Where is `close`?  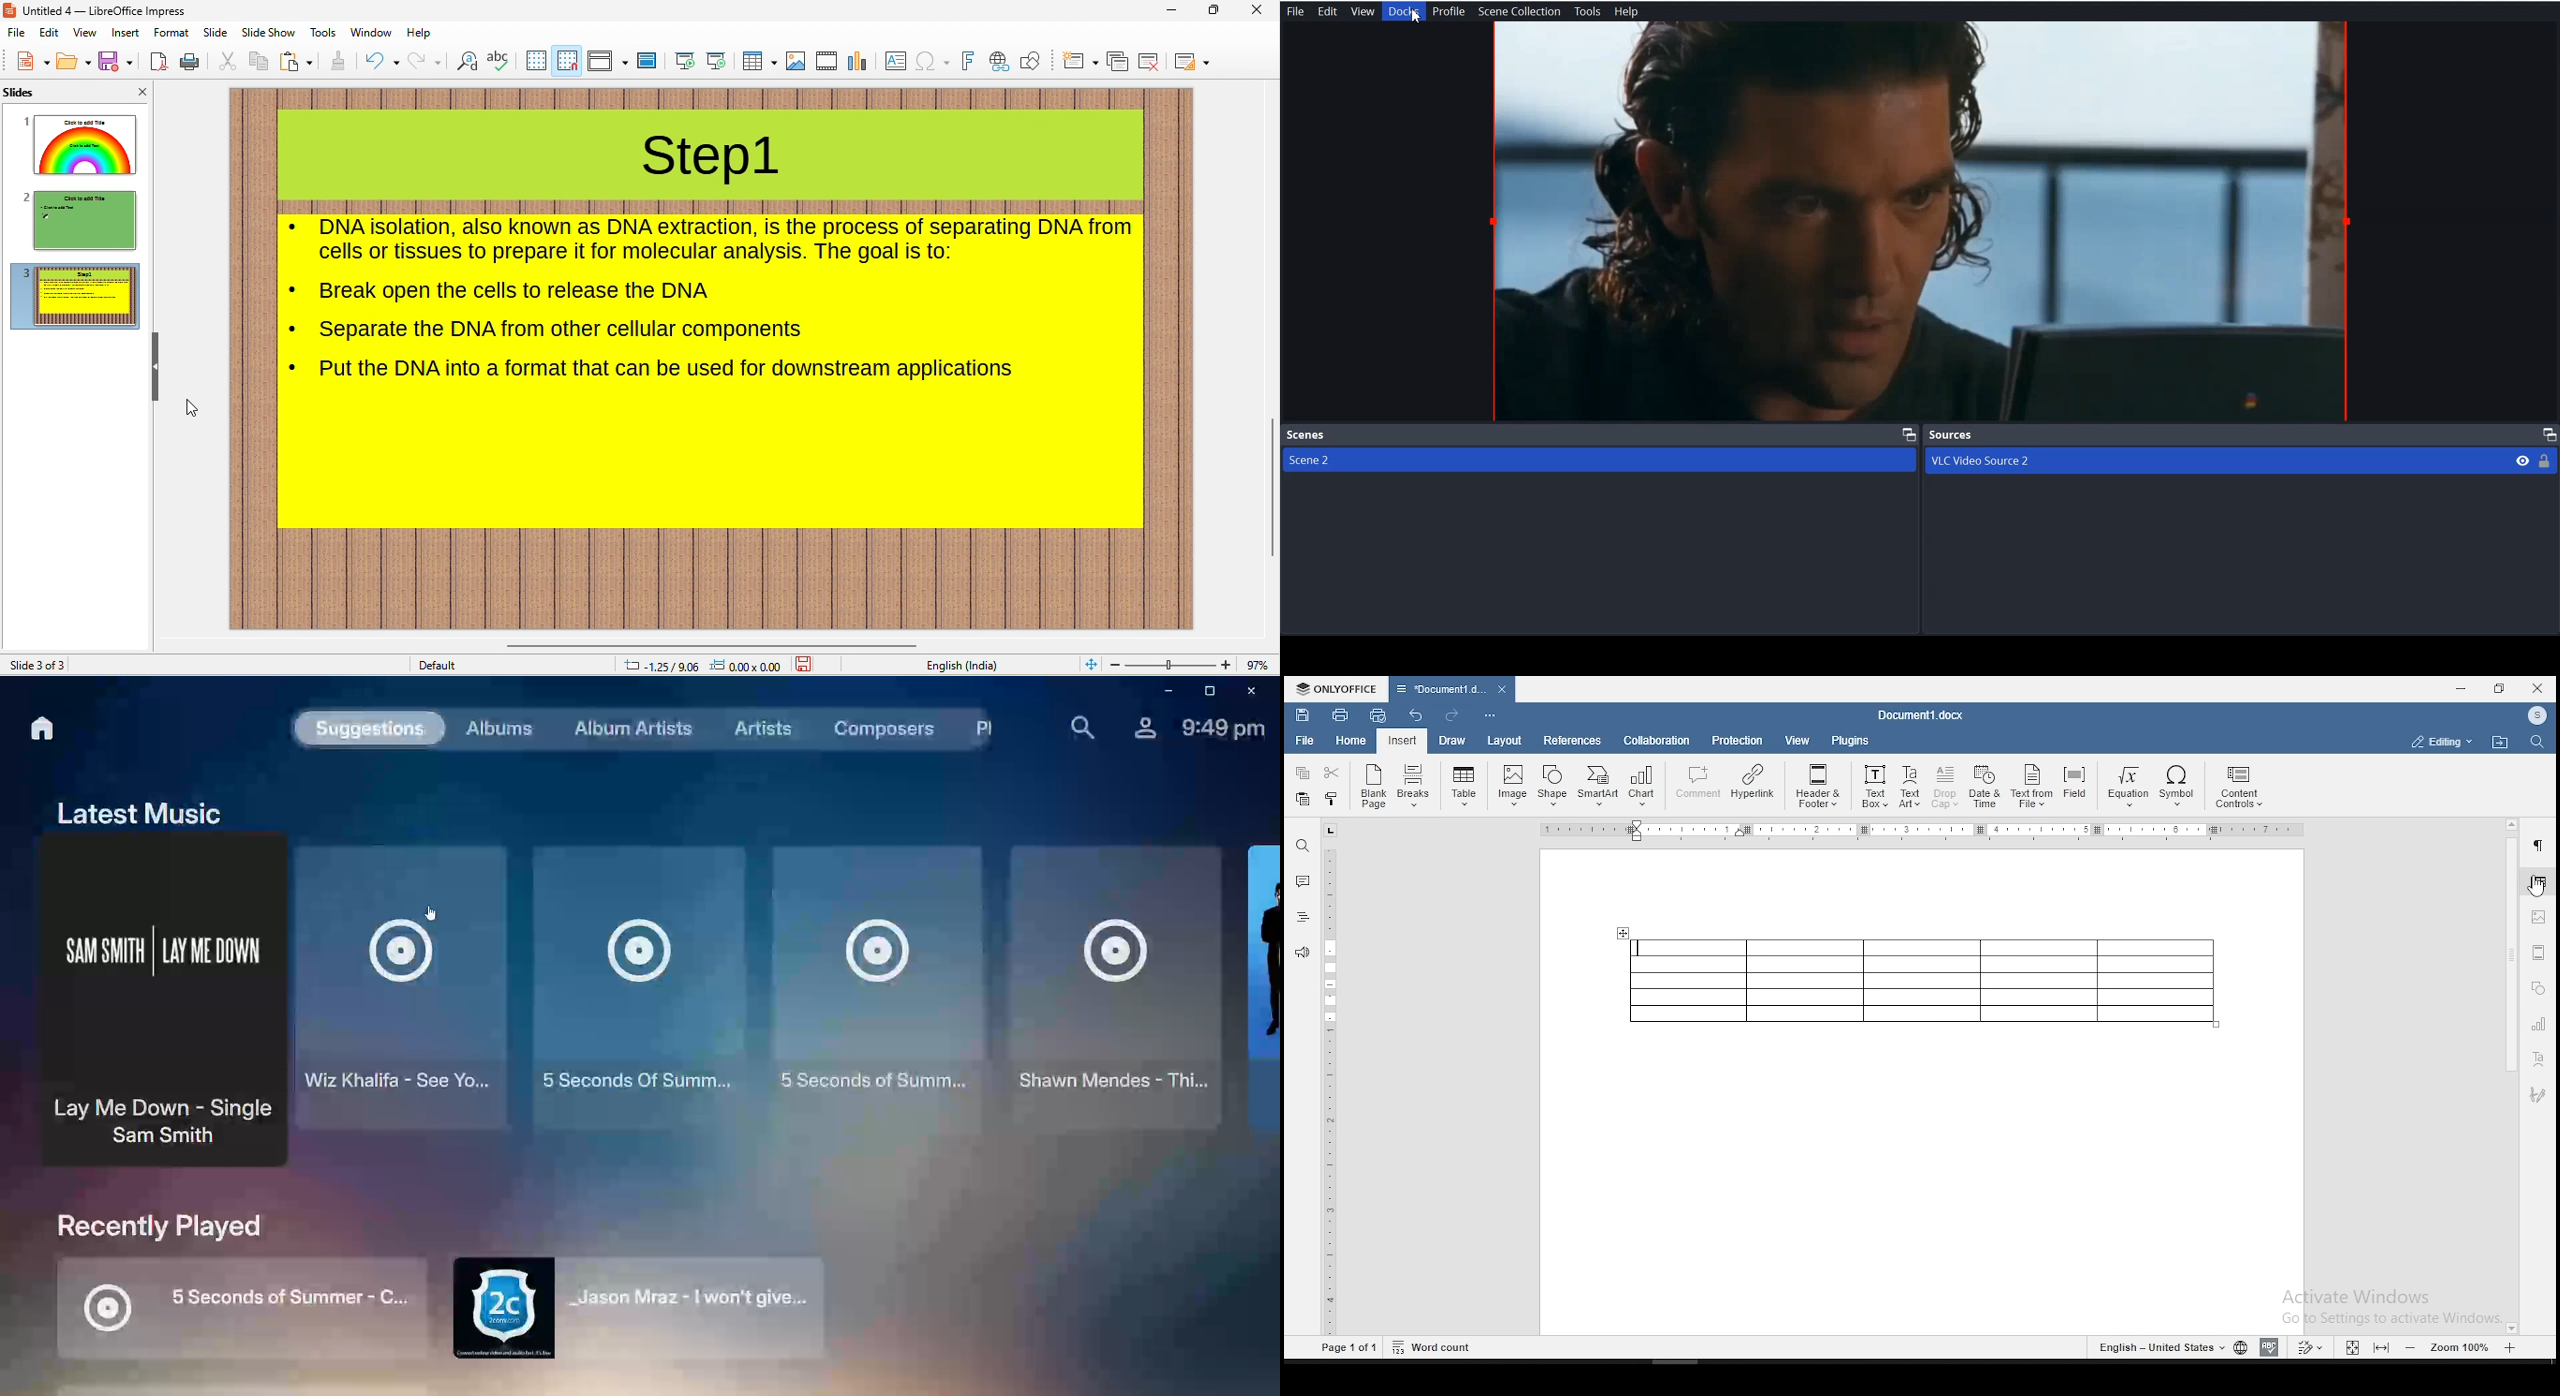 close is located at coordinates (134, 91).